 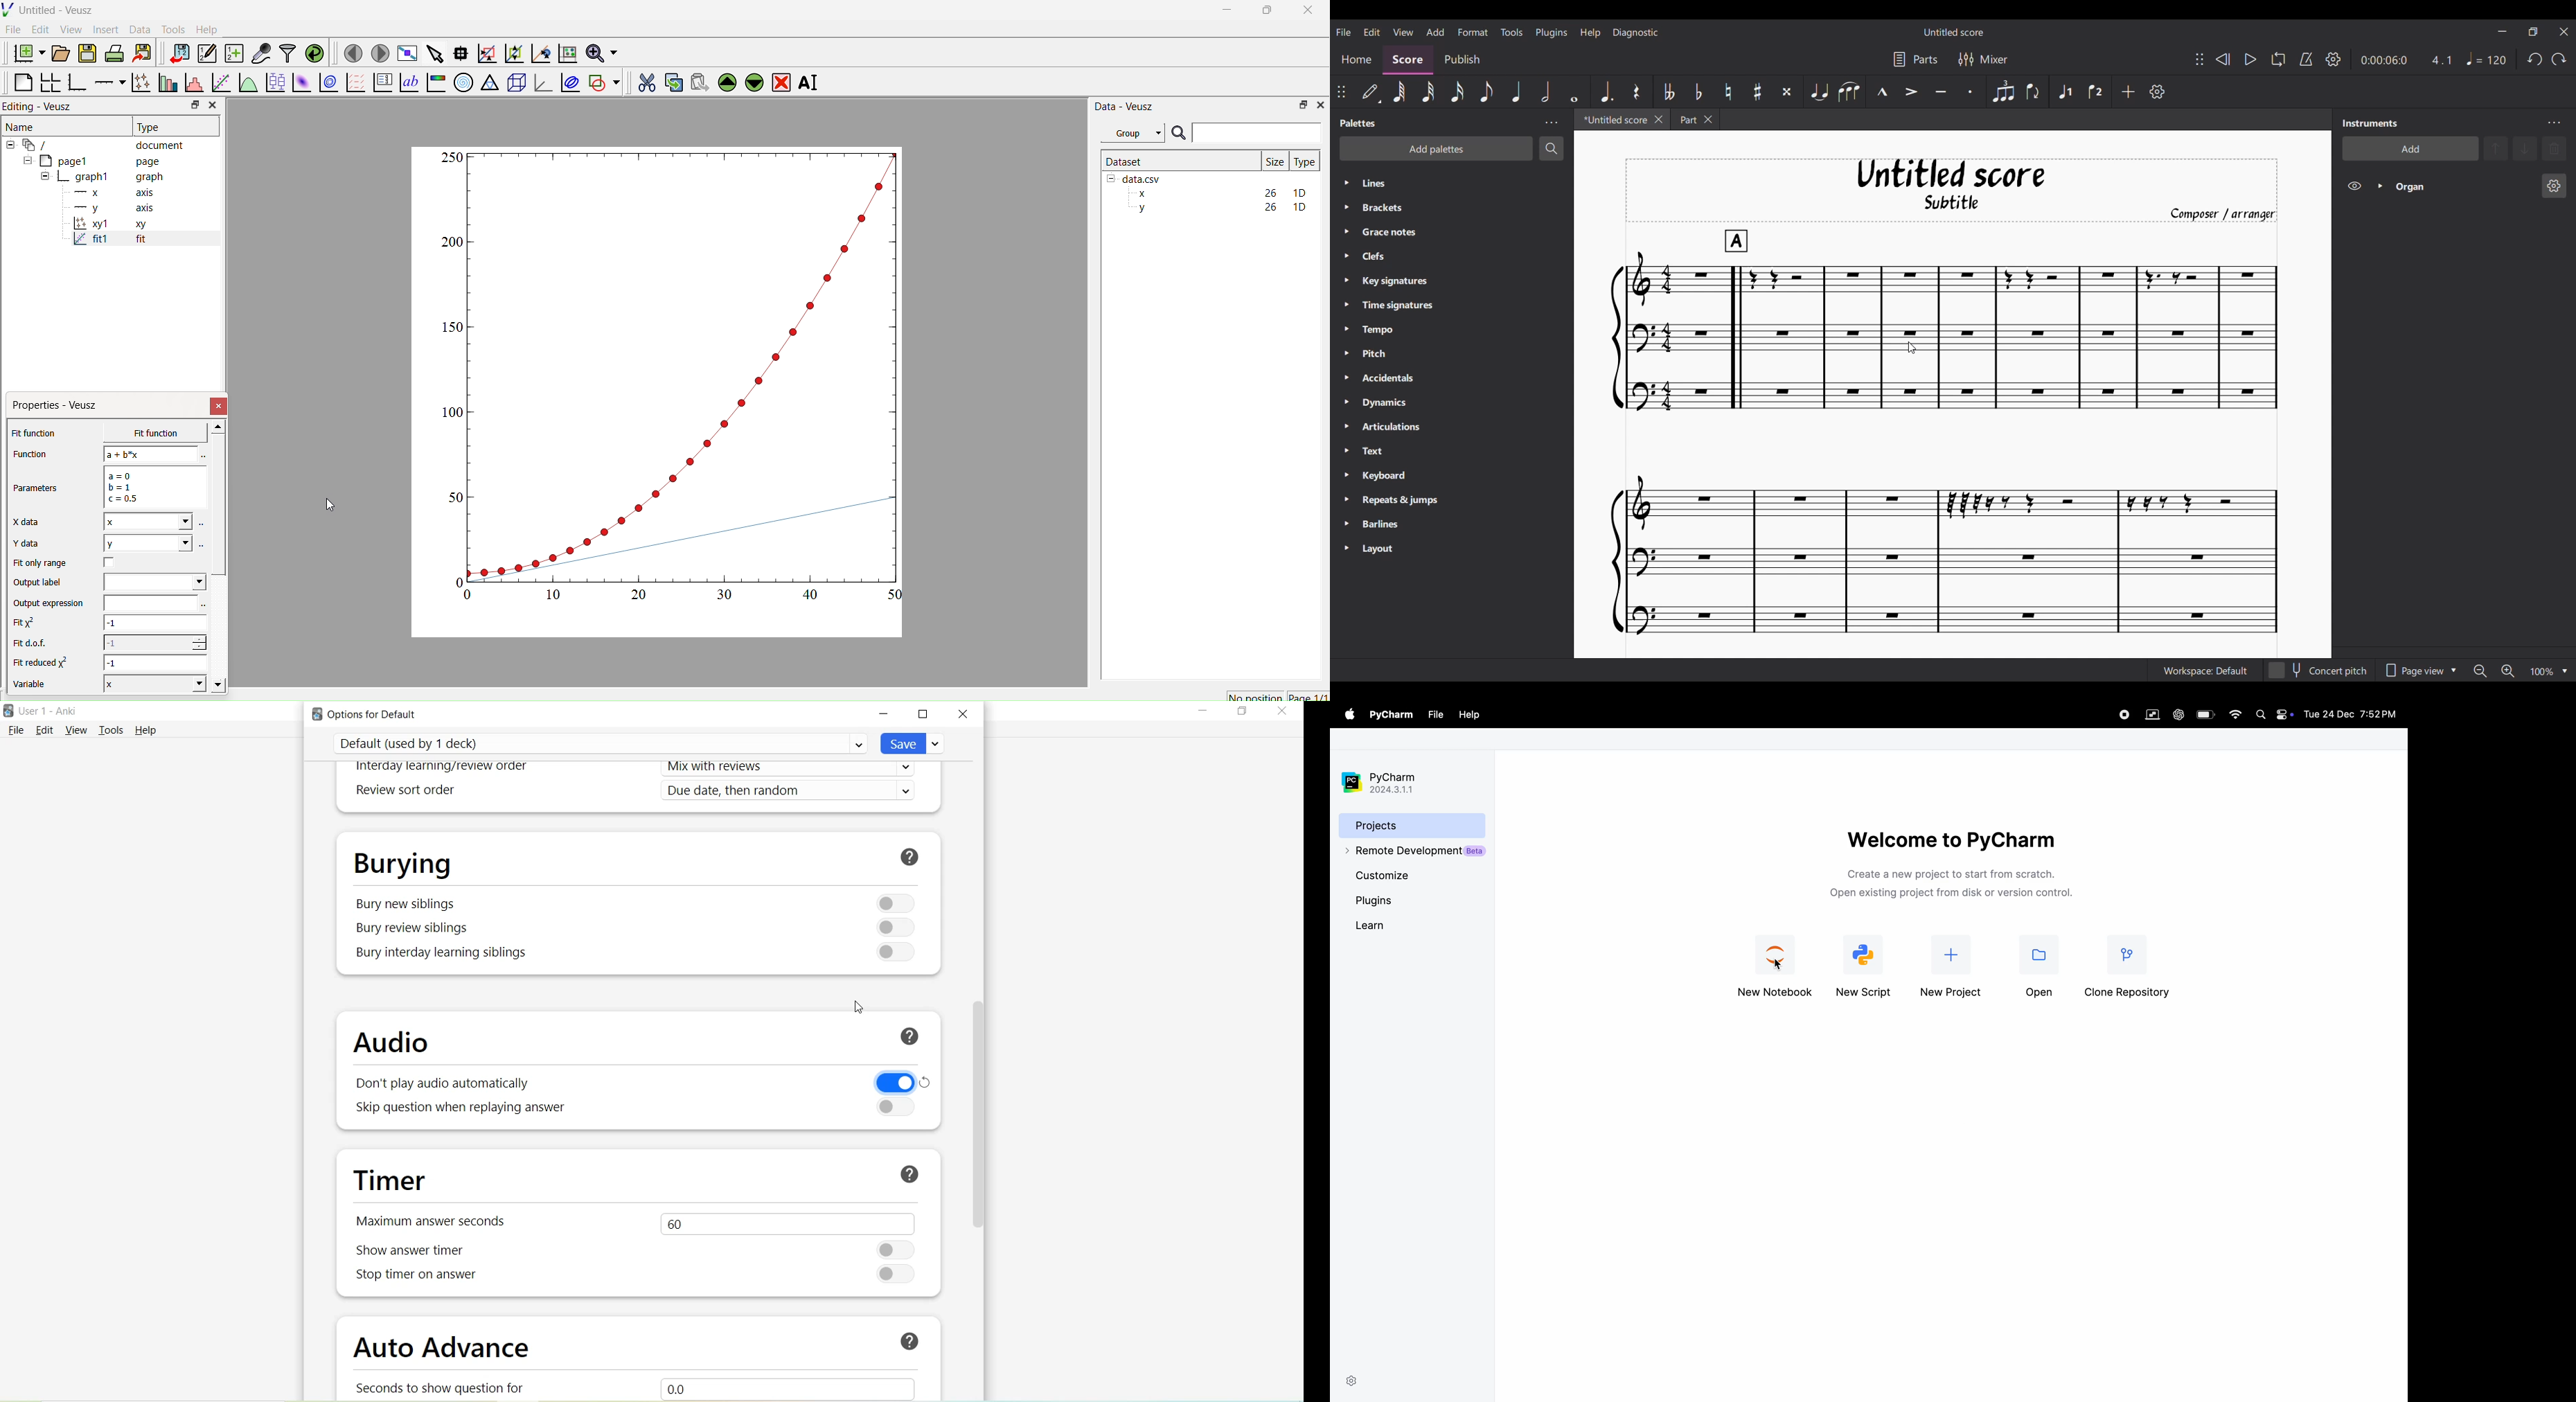 I want to click on Toggle flat, so click(x=1698, y=92).